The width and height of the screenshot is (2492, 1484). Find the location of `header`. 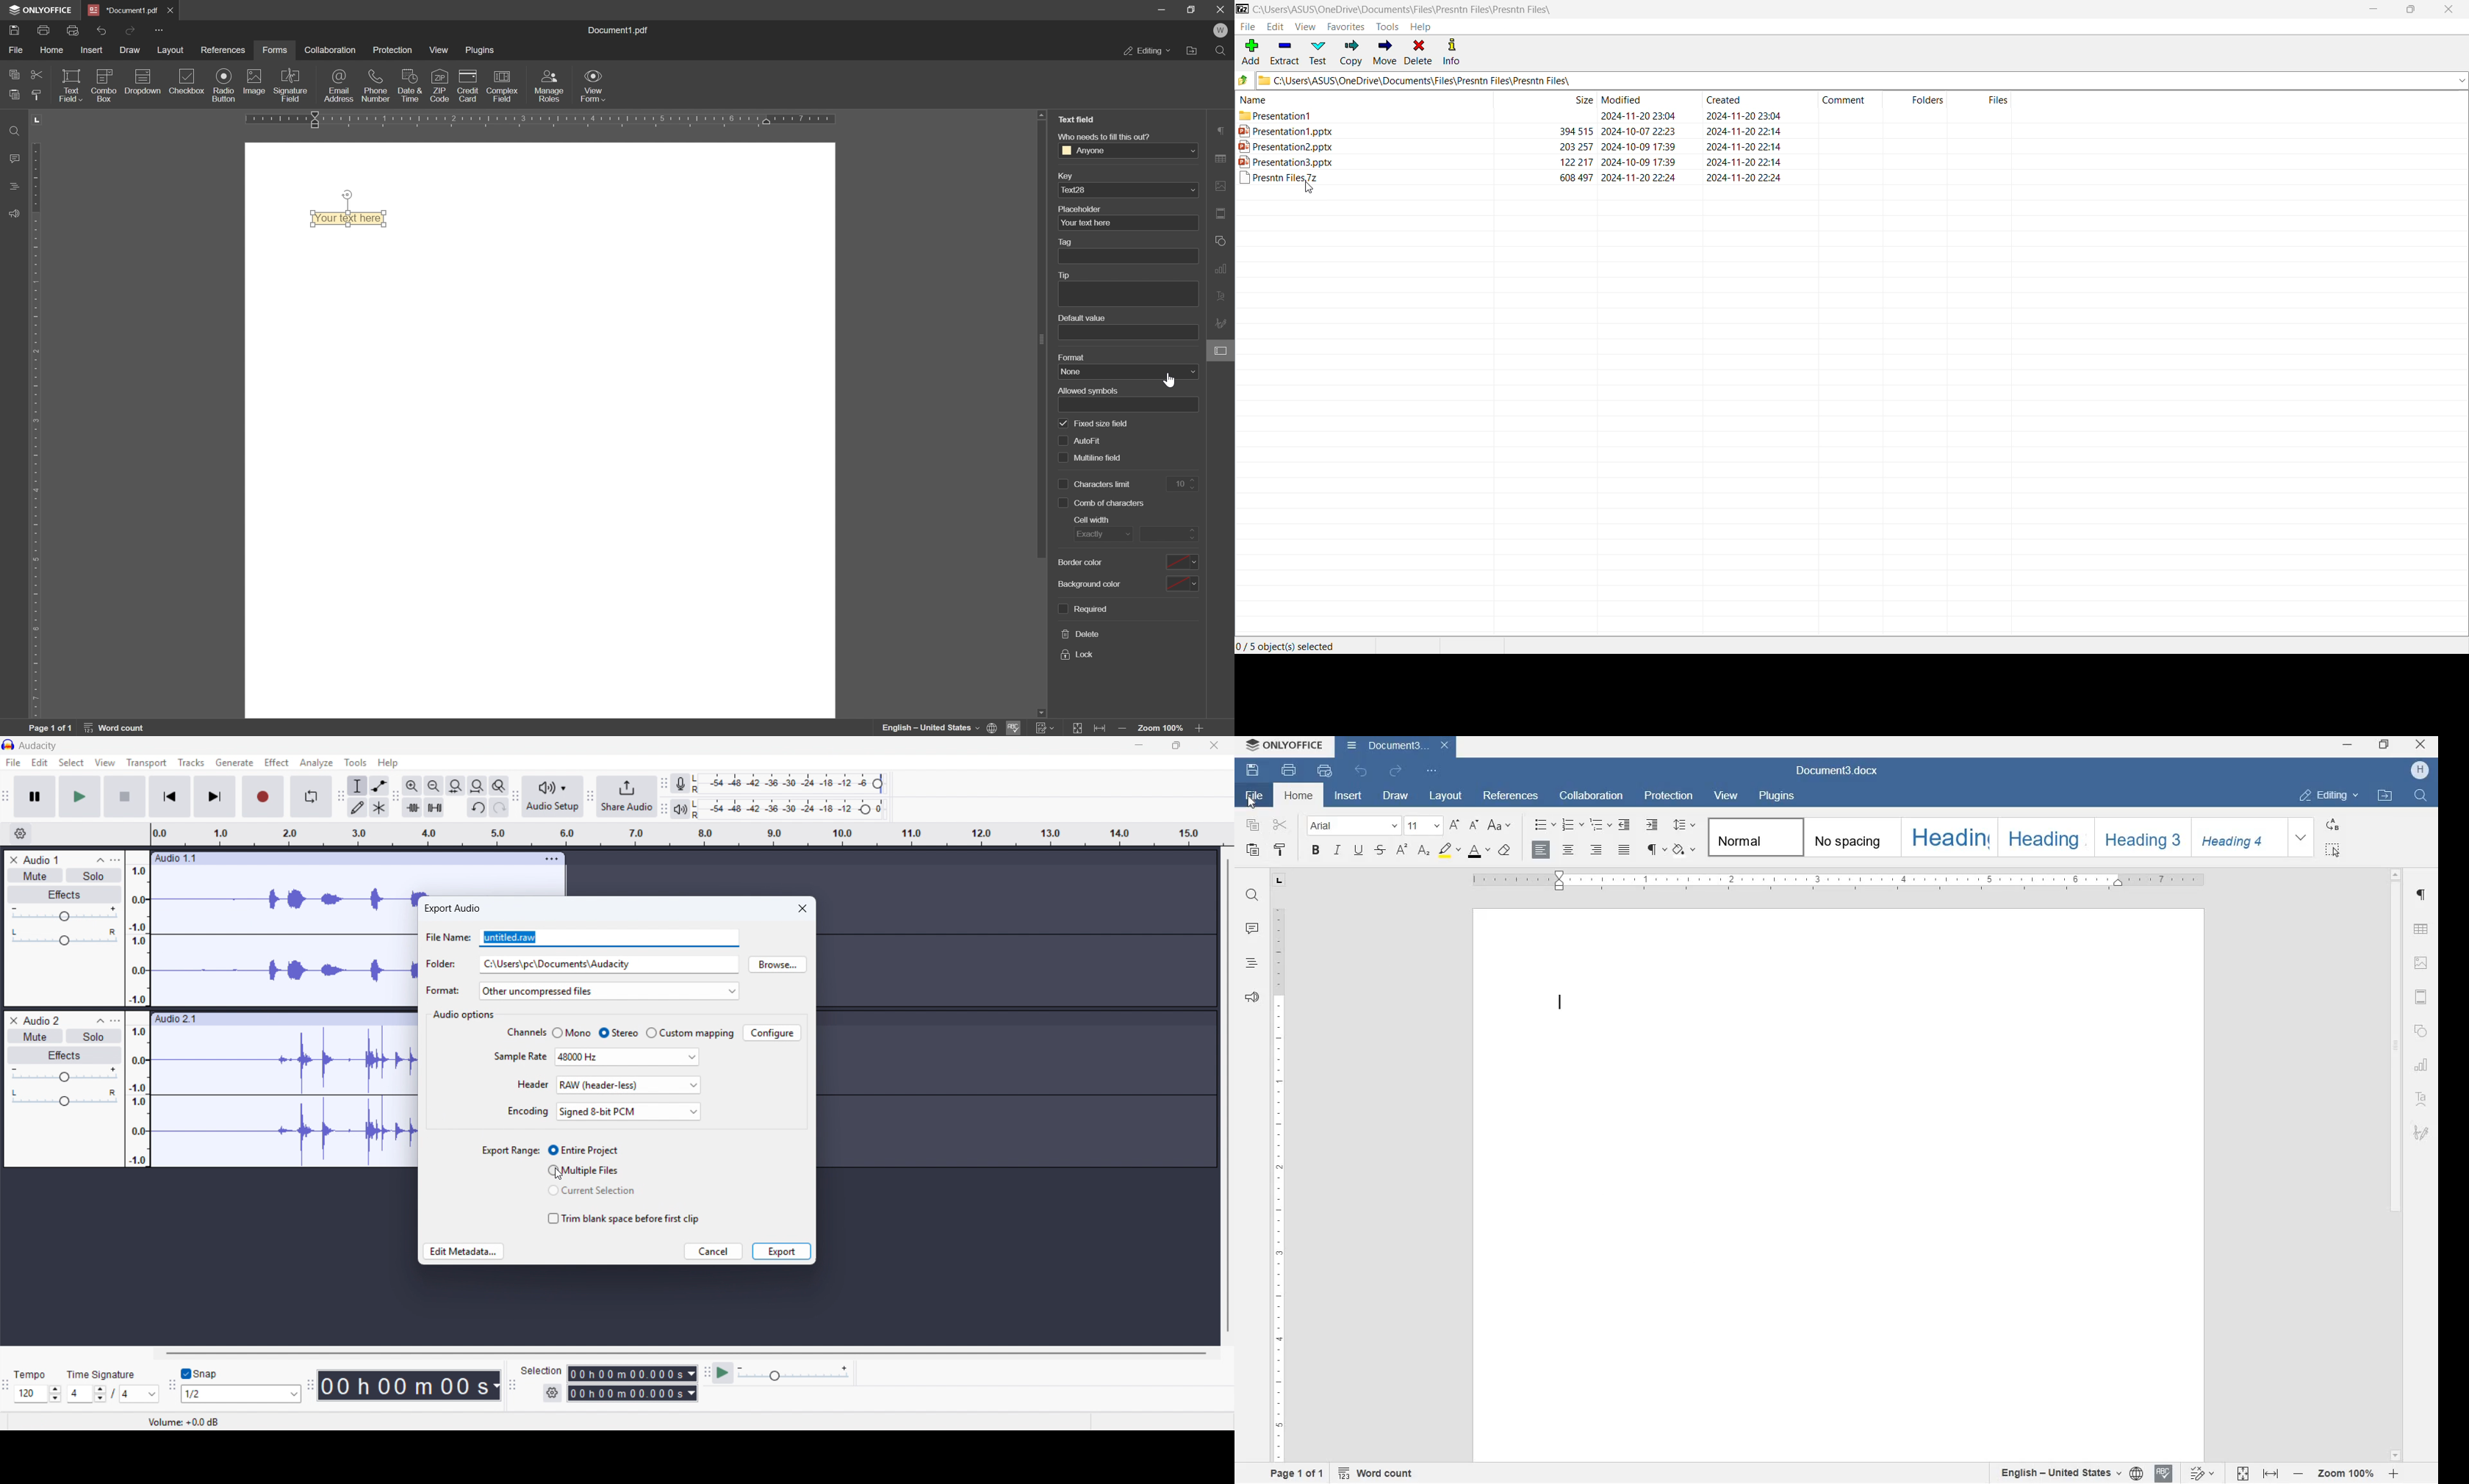

header is located at coordinates (532, 1085).